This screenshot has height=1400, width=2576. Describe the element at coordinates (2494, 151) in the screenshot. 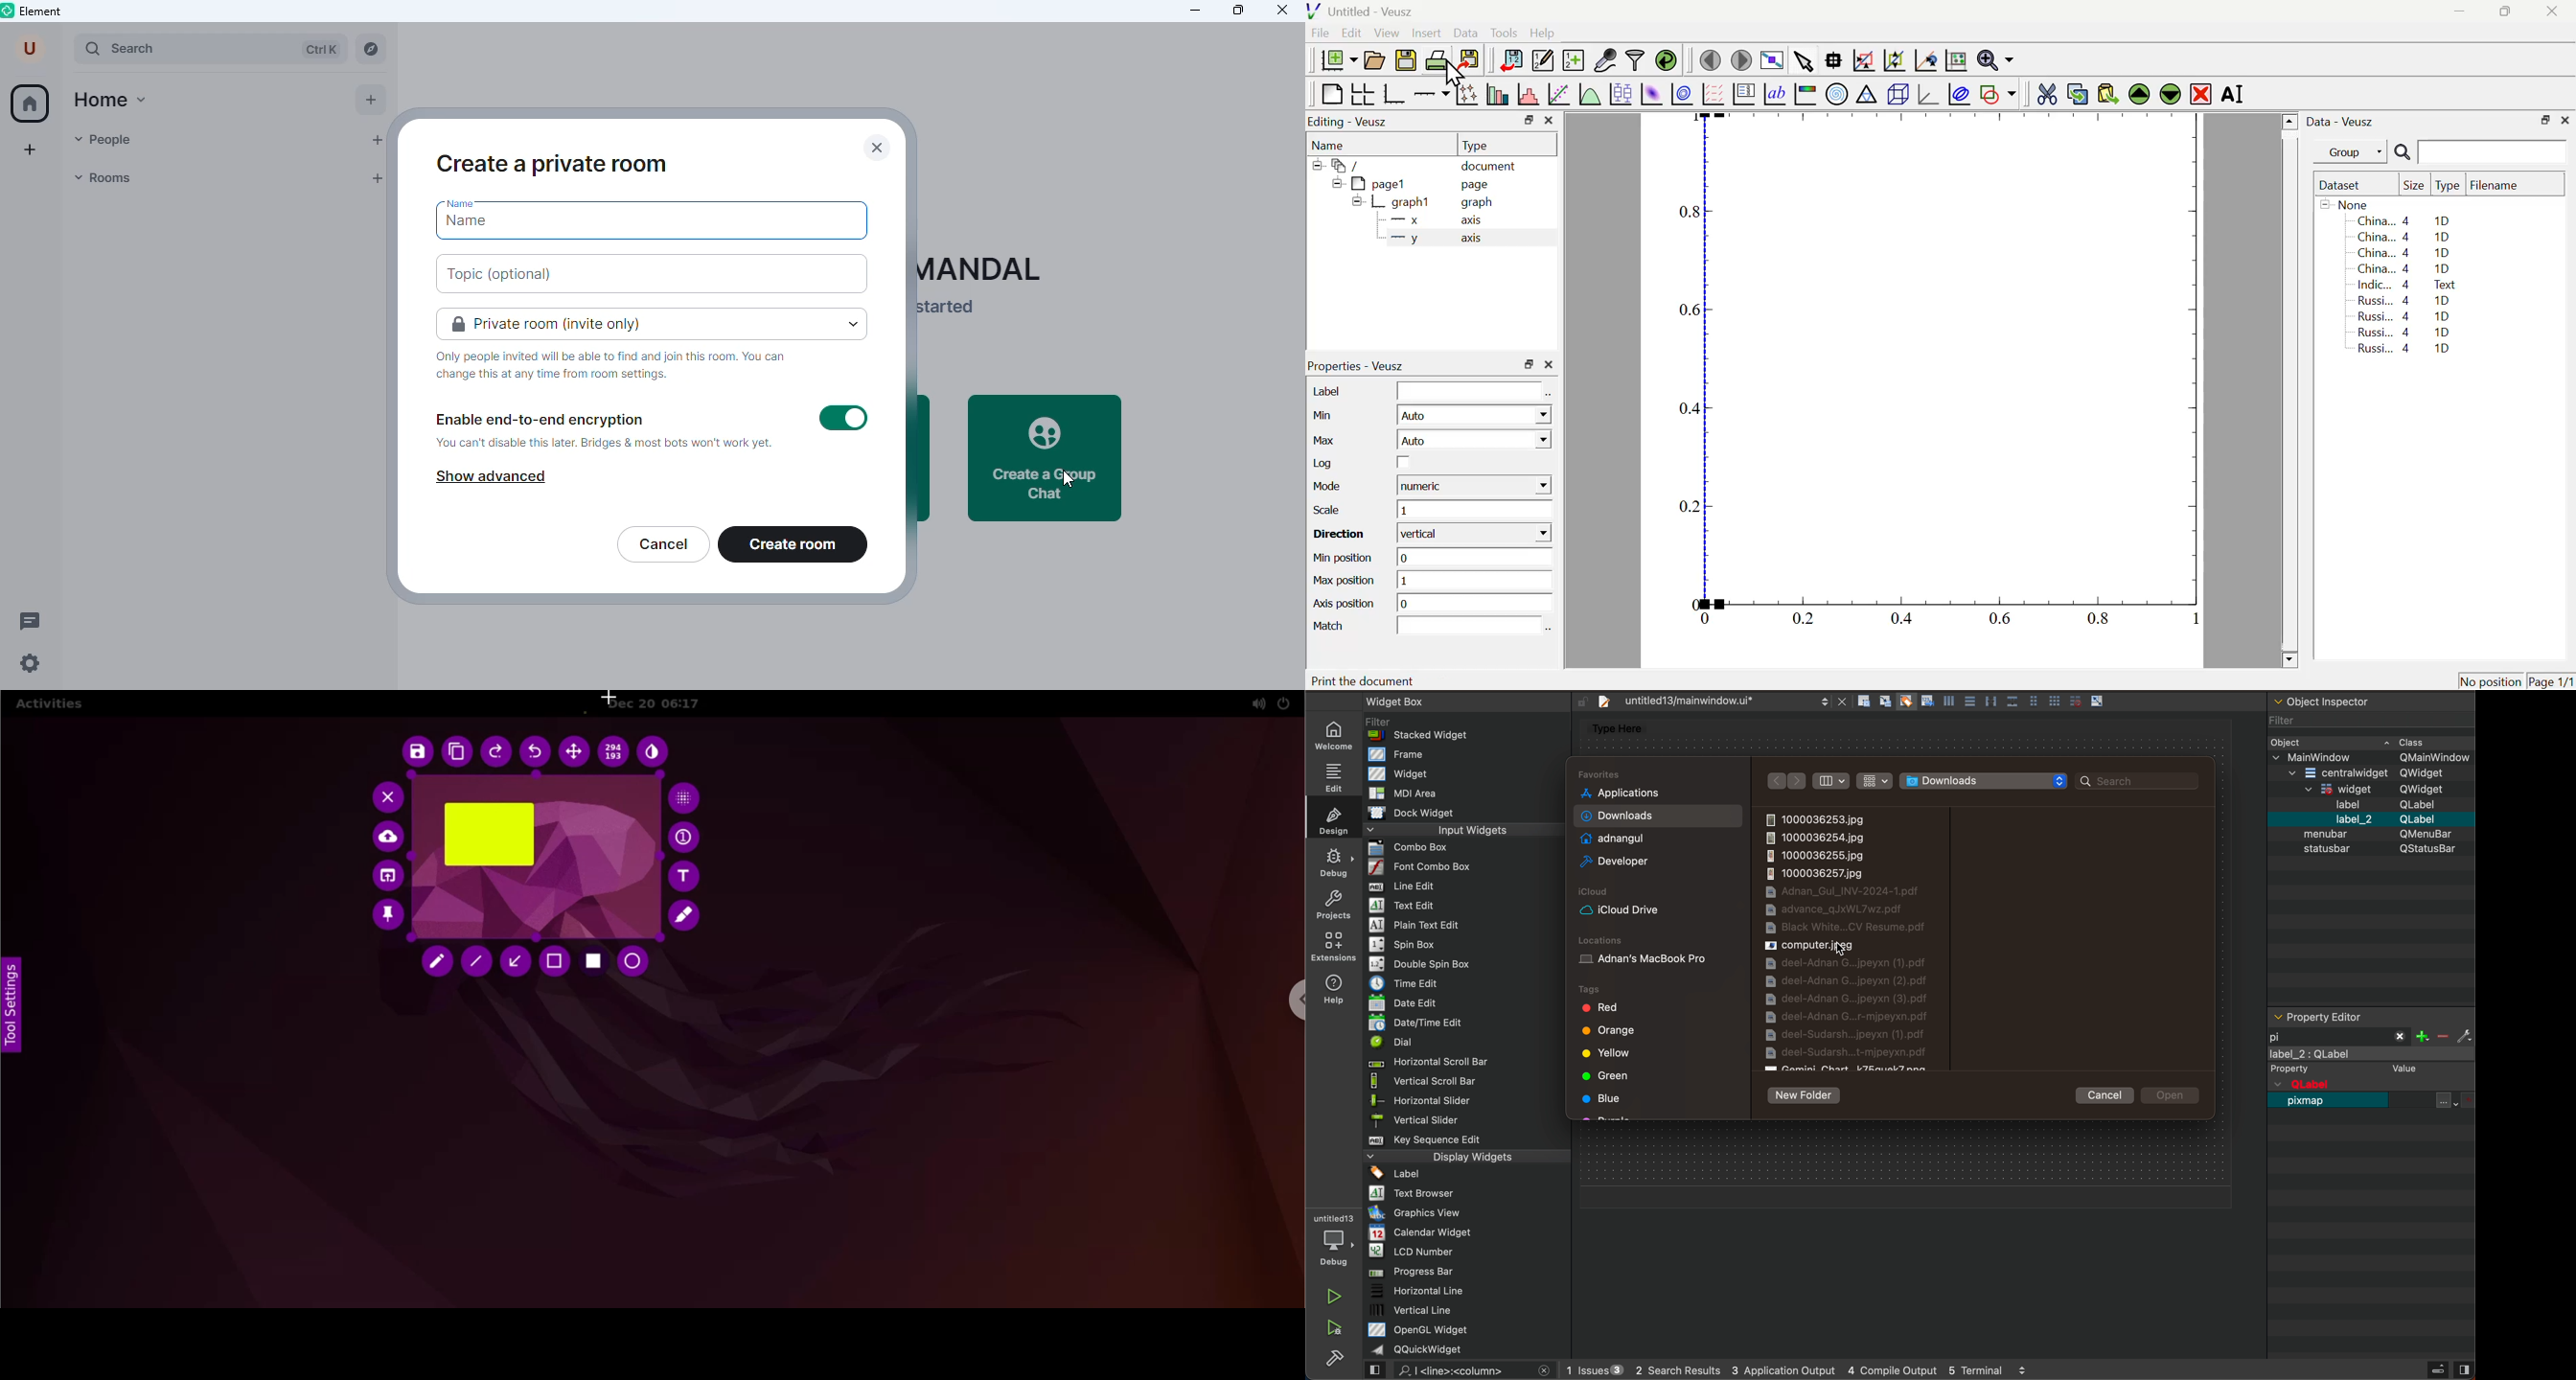

I see `Search Input` at that location.